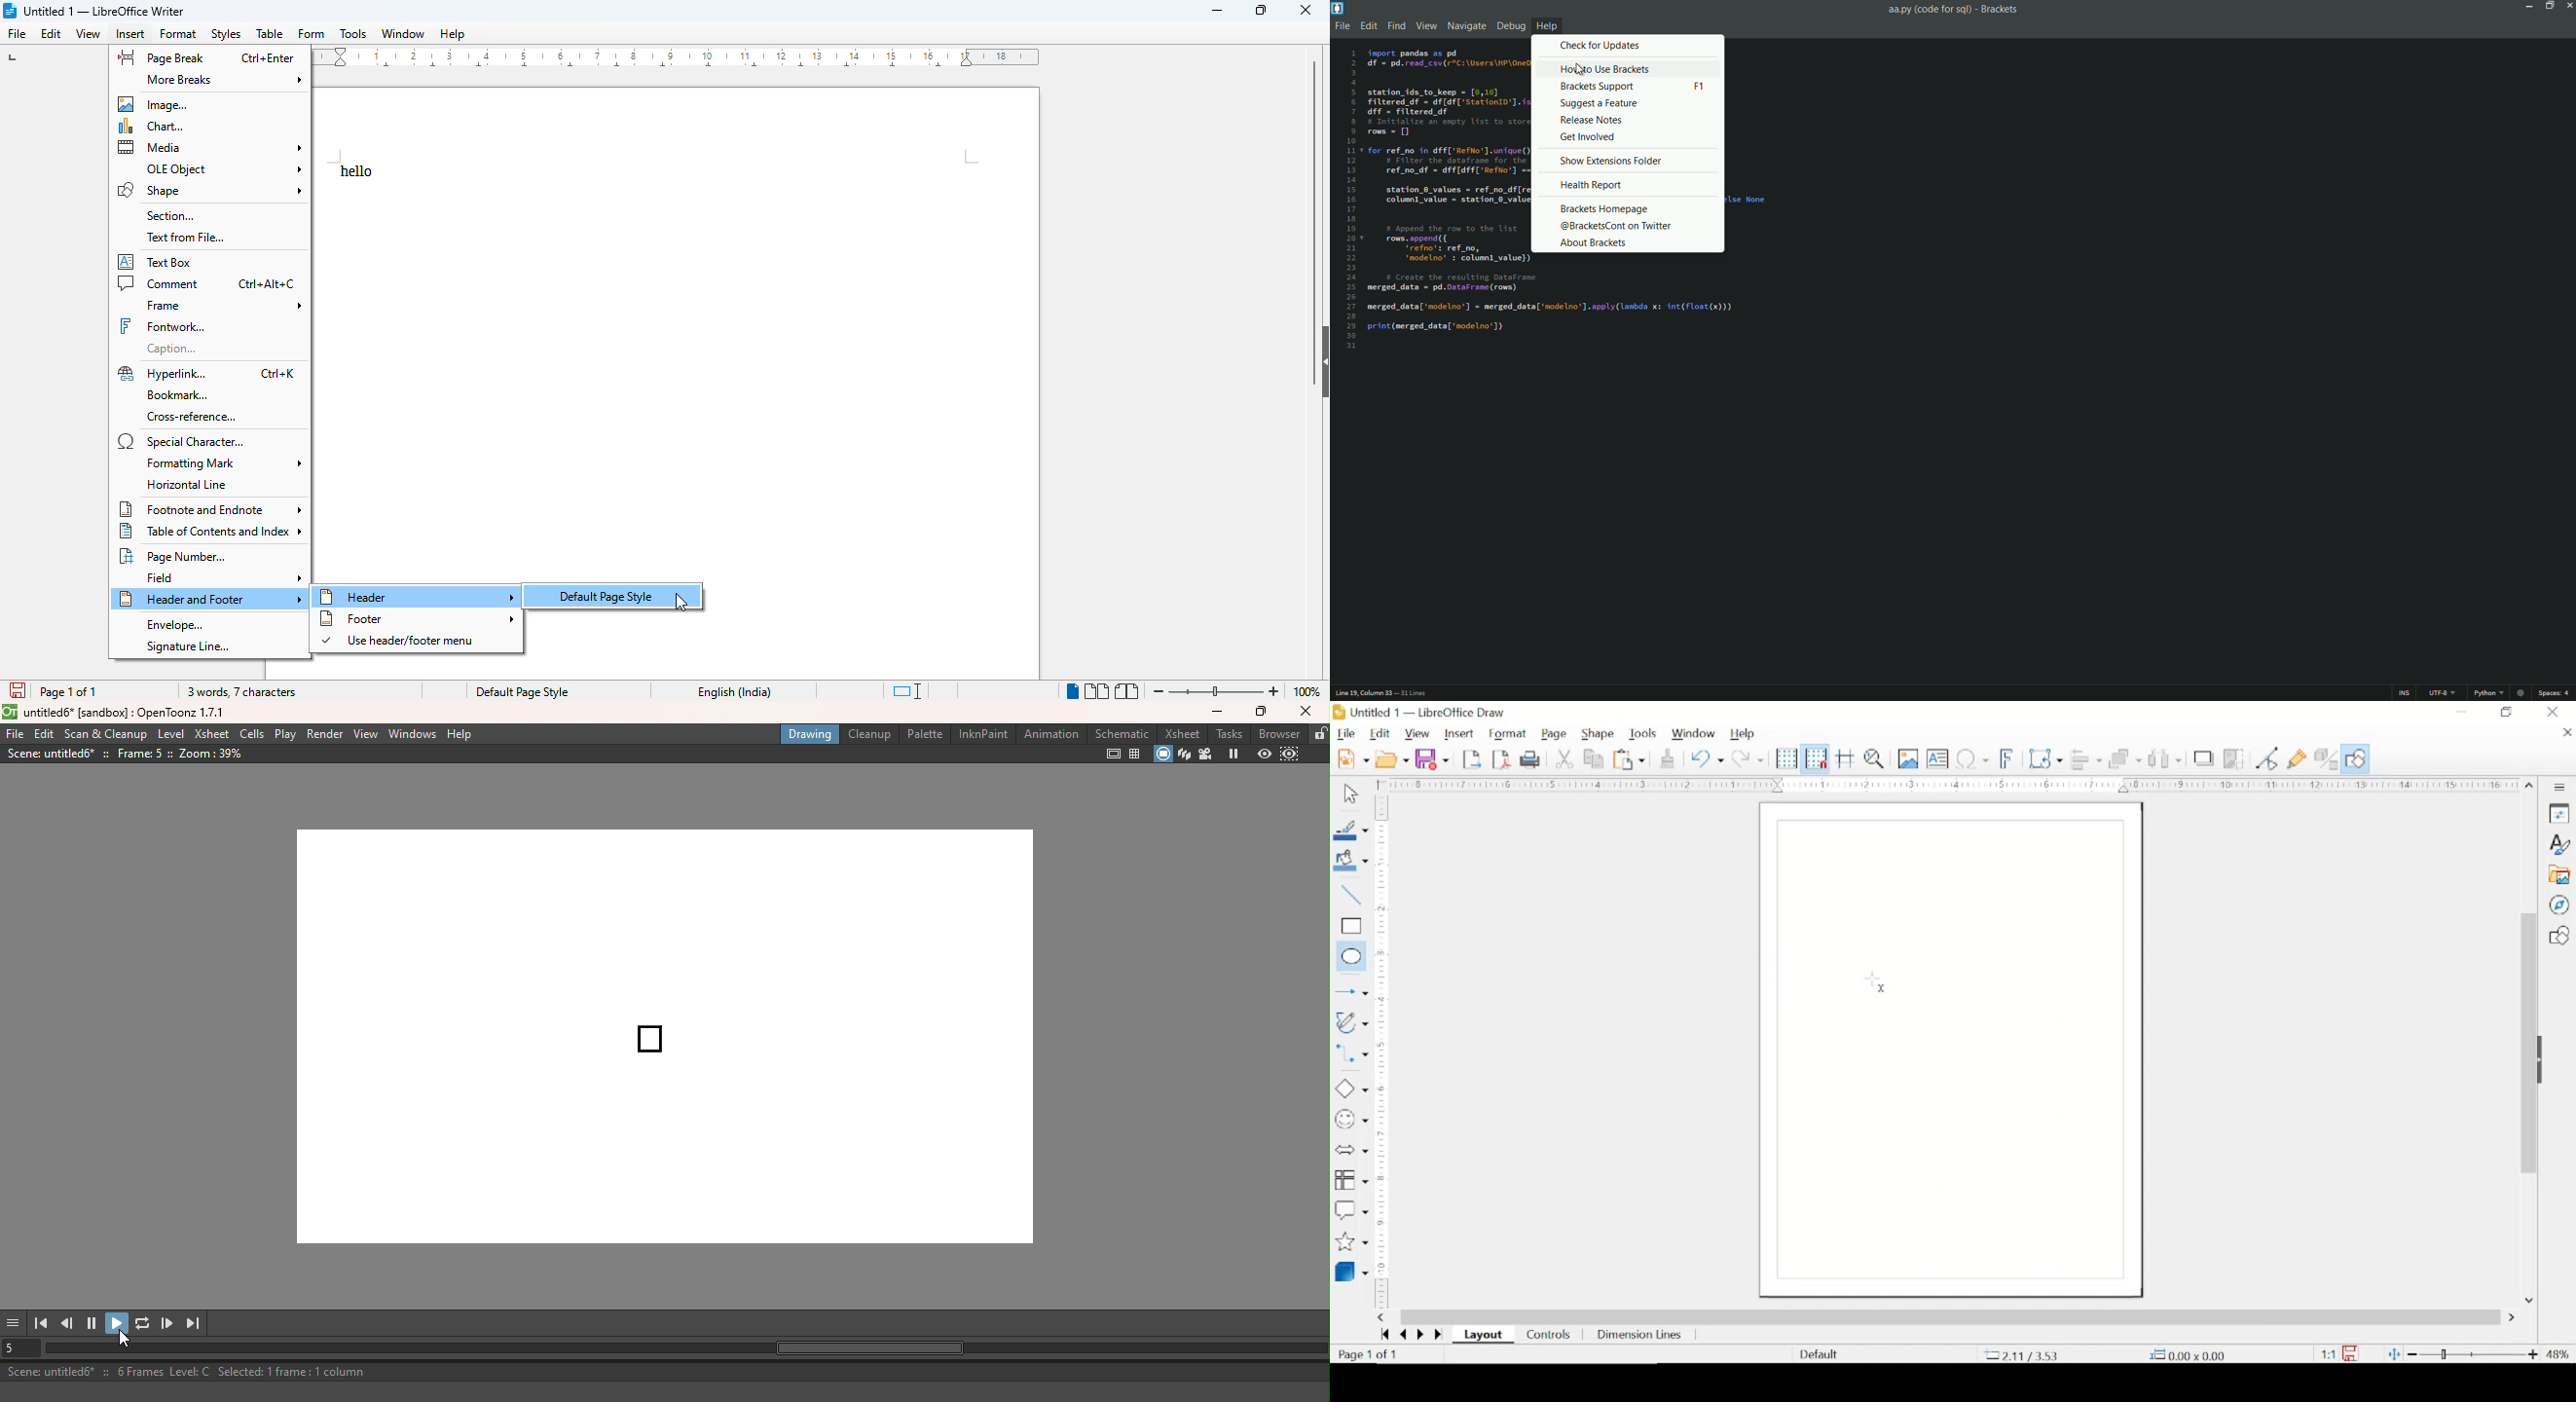 The height and width of the screenshot is (1428, 2576). Describe the element at coordinates (1351, 200) in the screenshot. I see `line number` at that location.